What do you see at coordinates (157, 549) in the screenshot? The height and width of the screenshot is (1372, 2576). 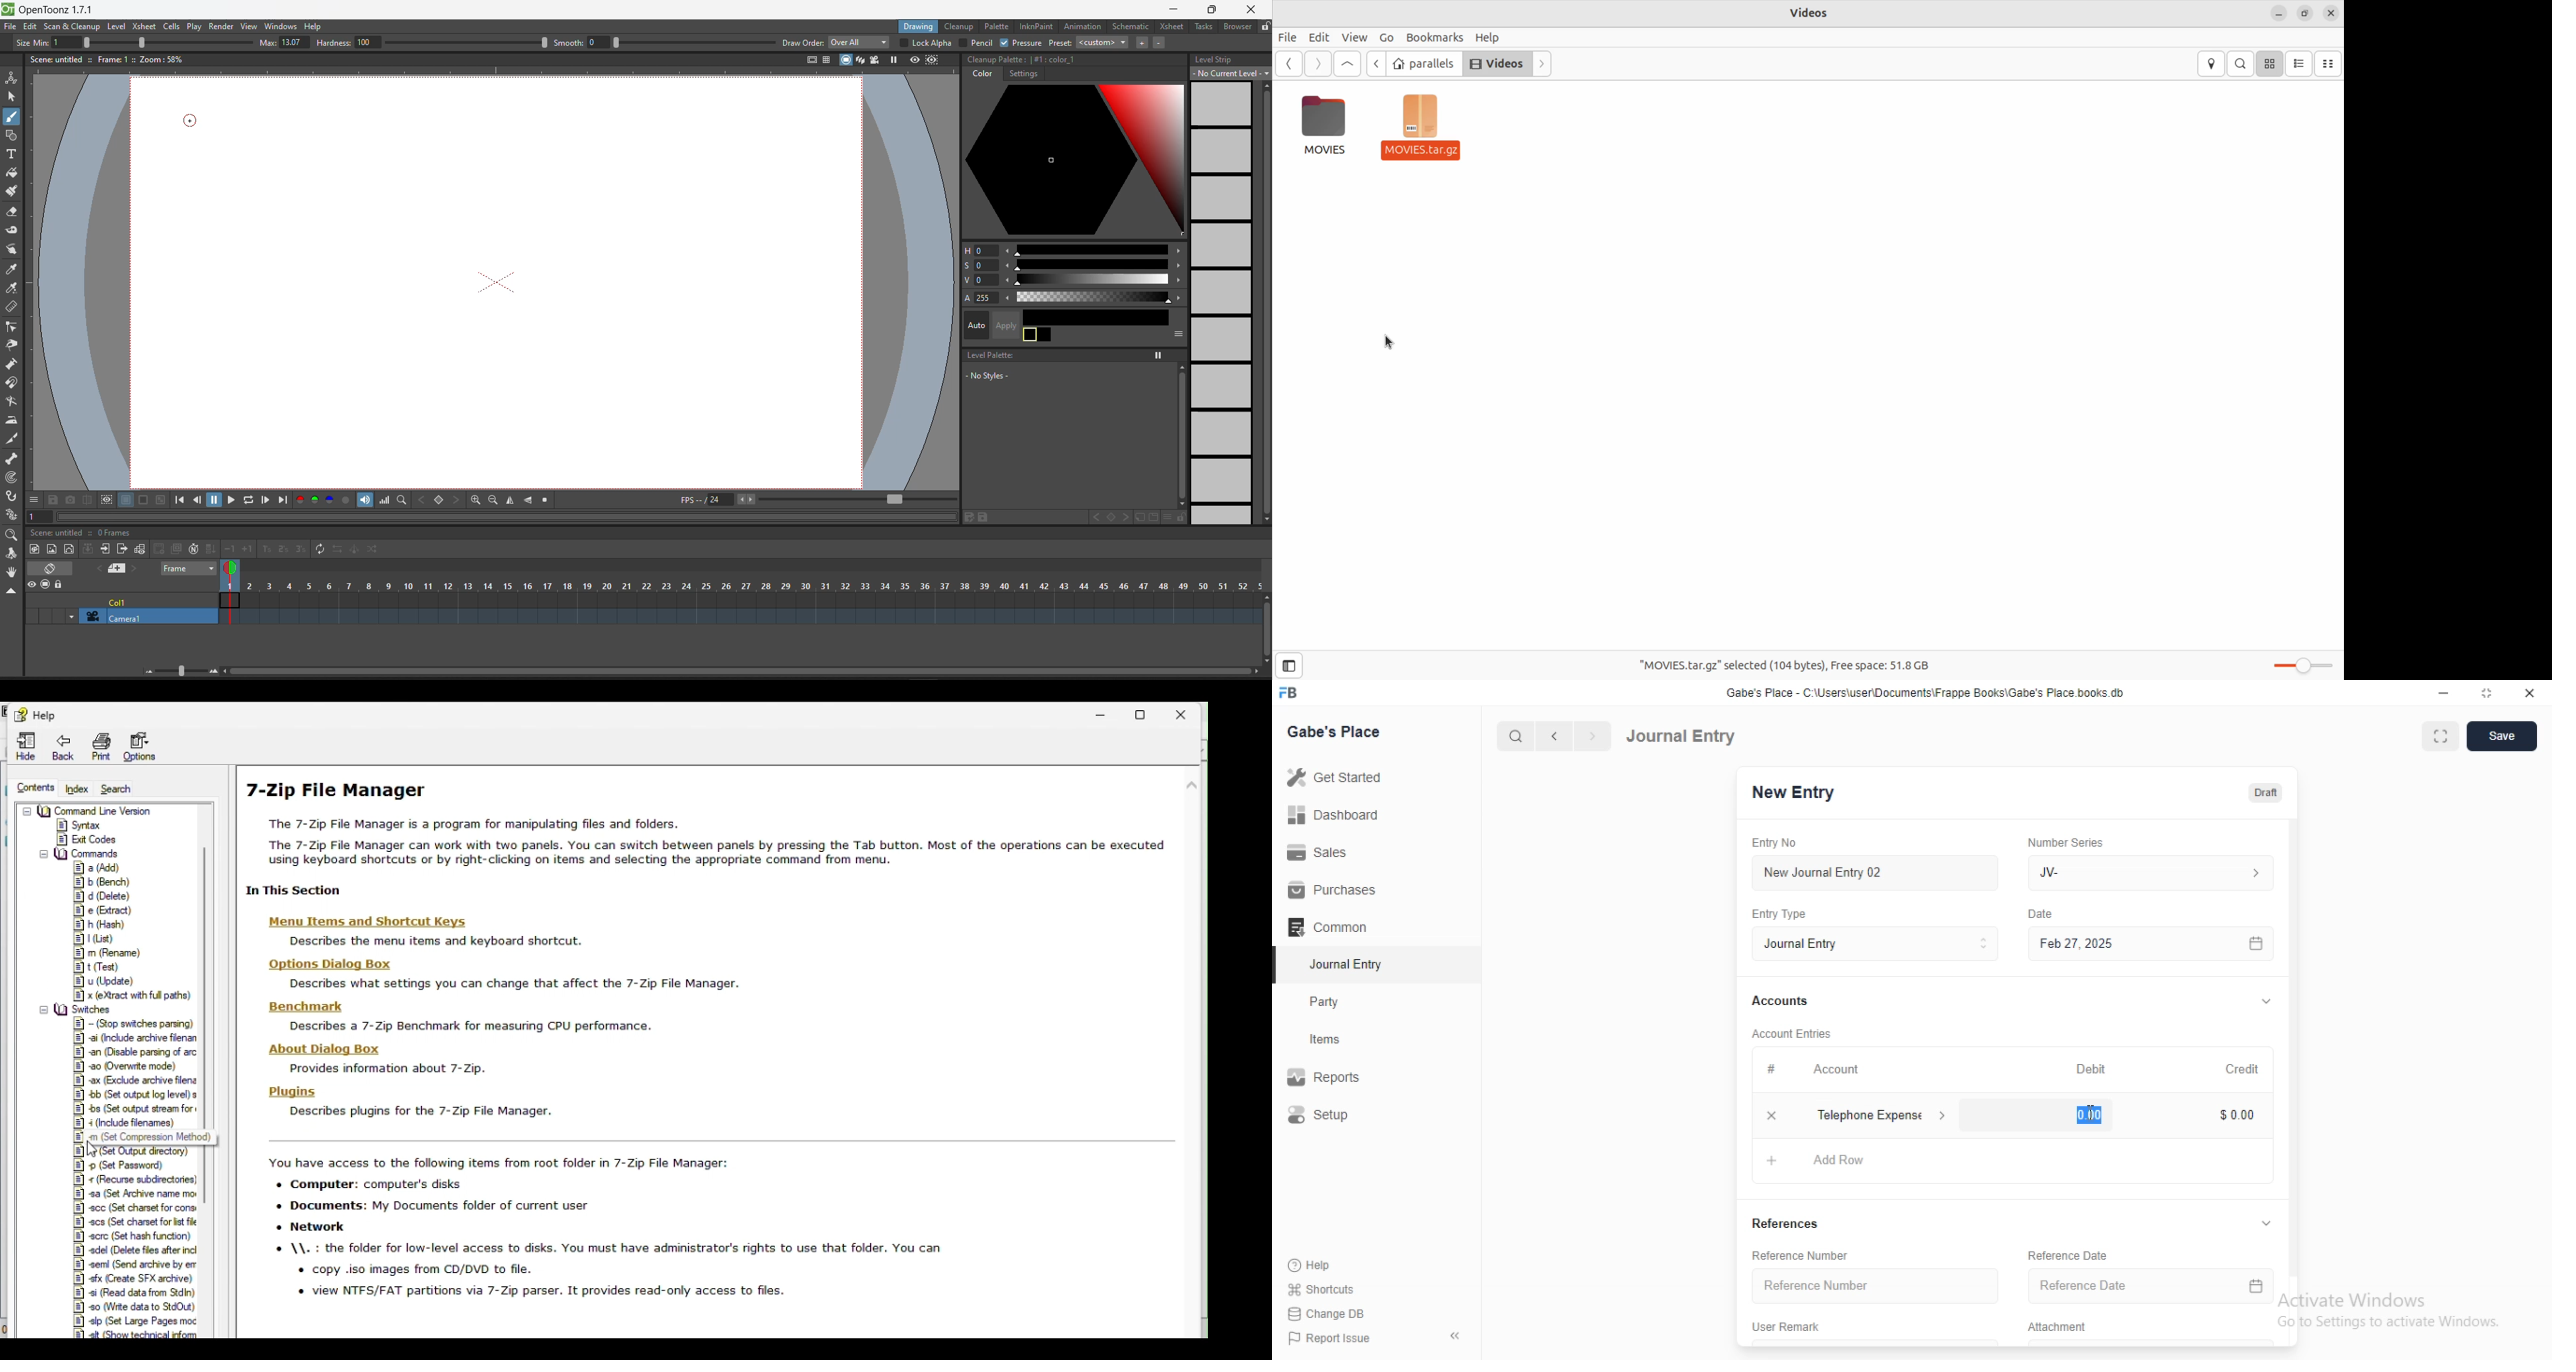 I see `create blank drawing` at bounding box center [157, 549].